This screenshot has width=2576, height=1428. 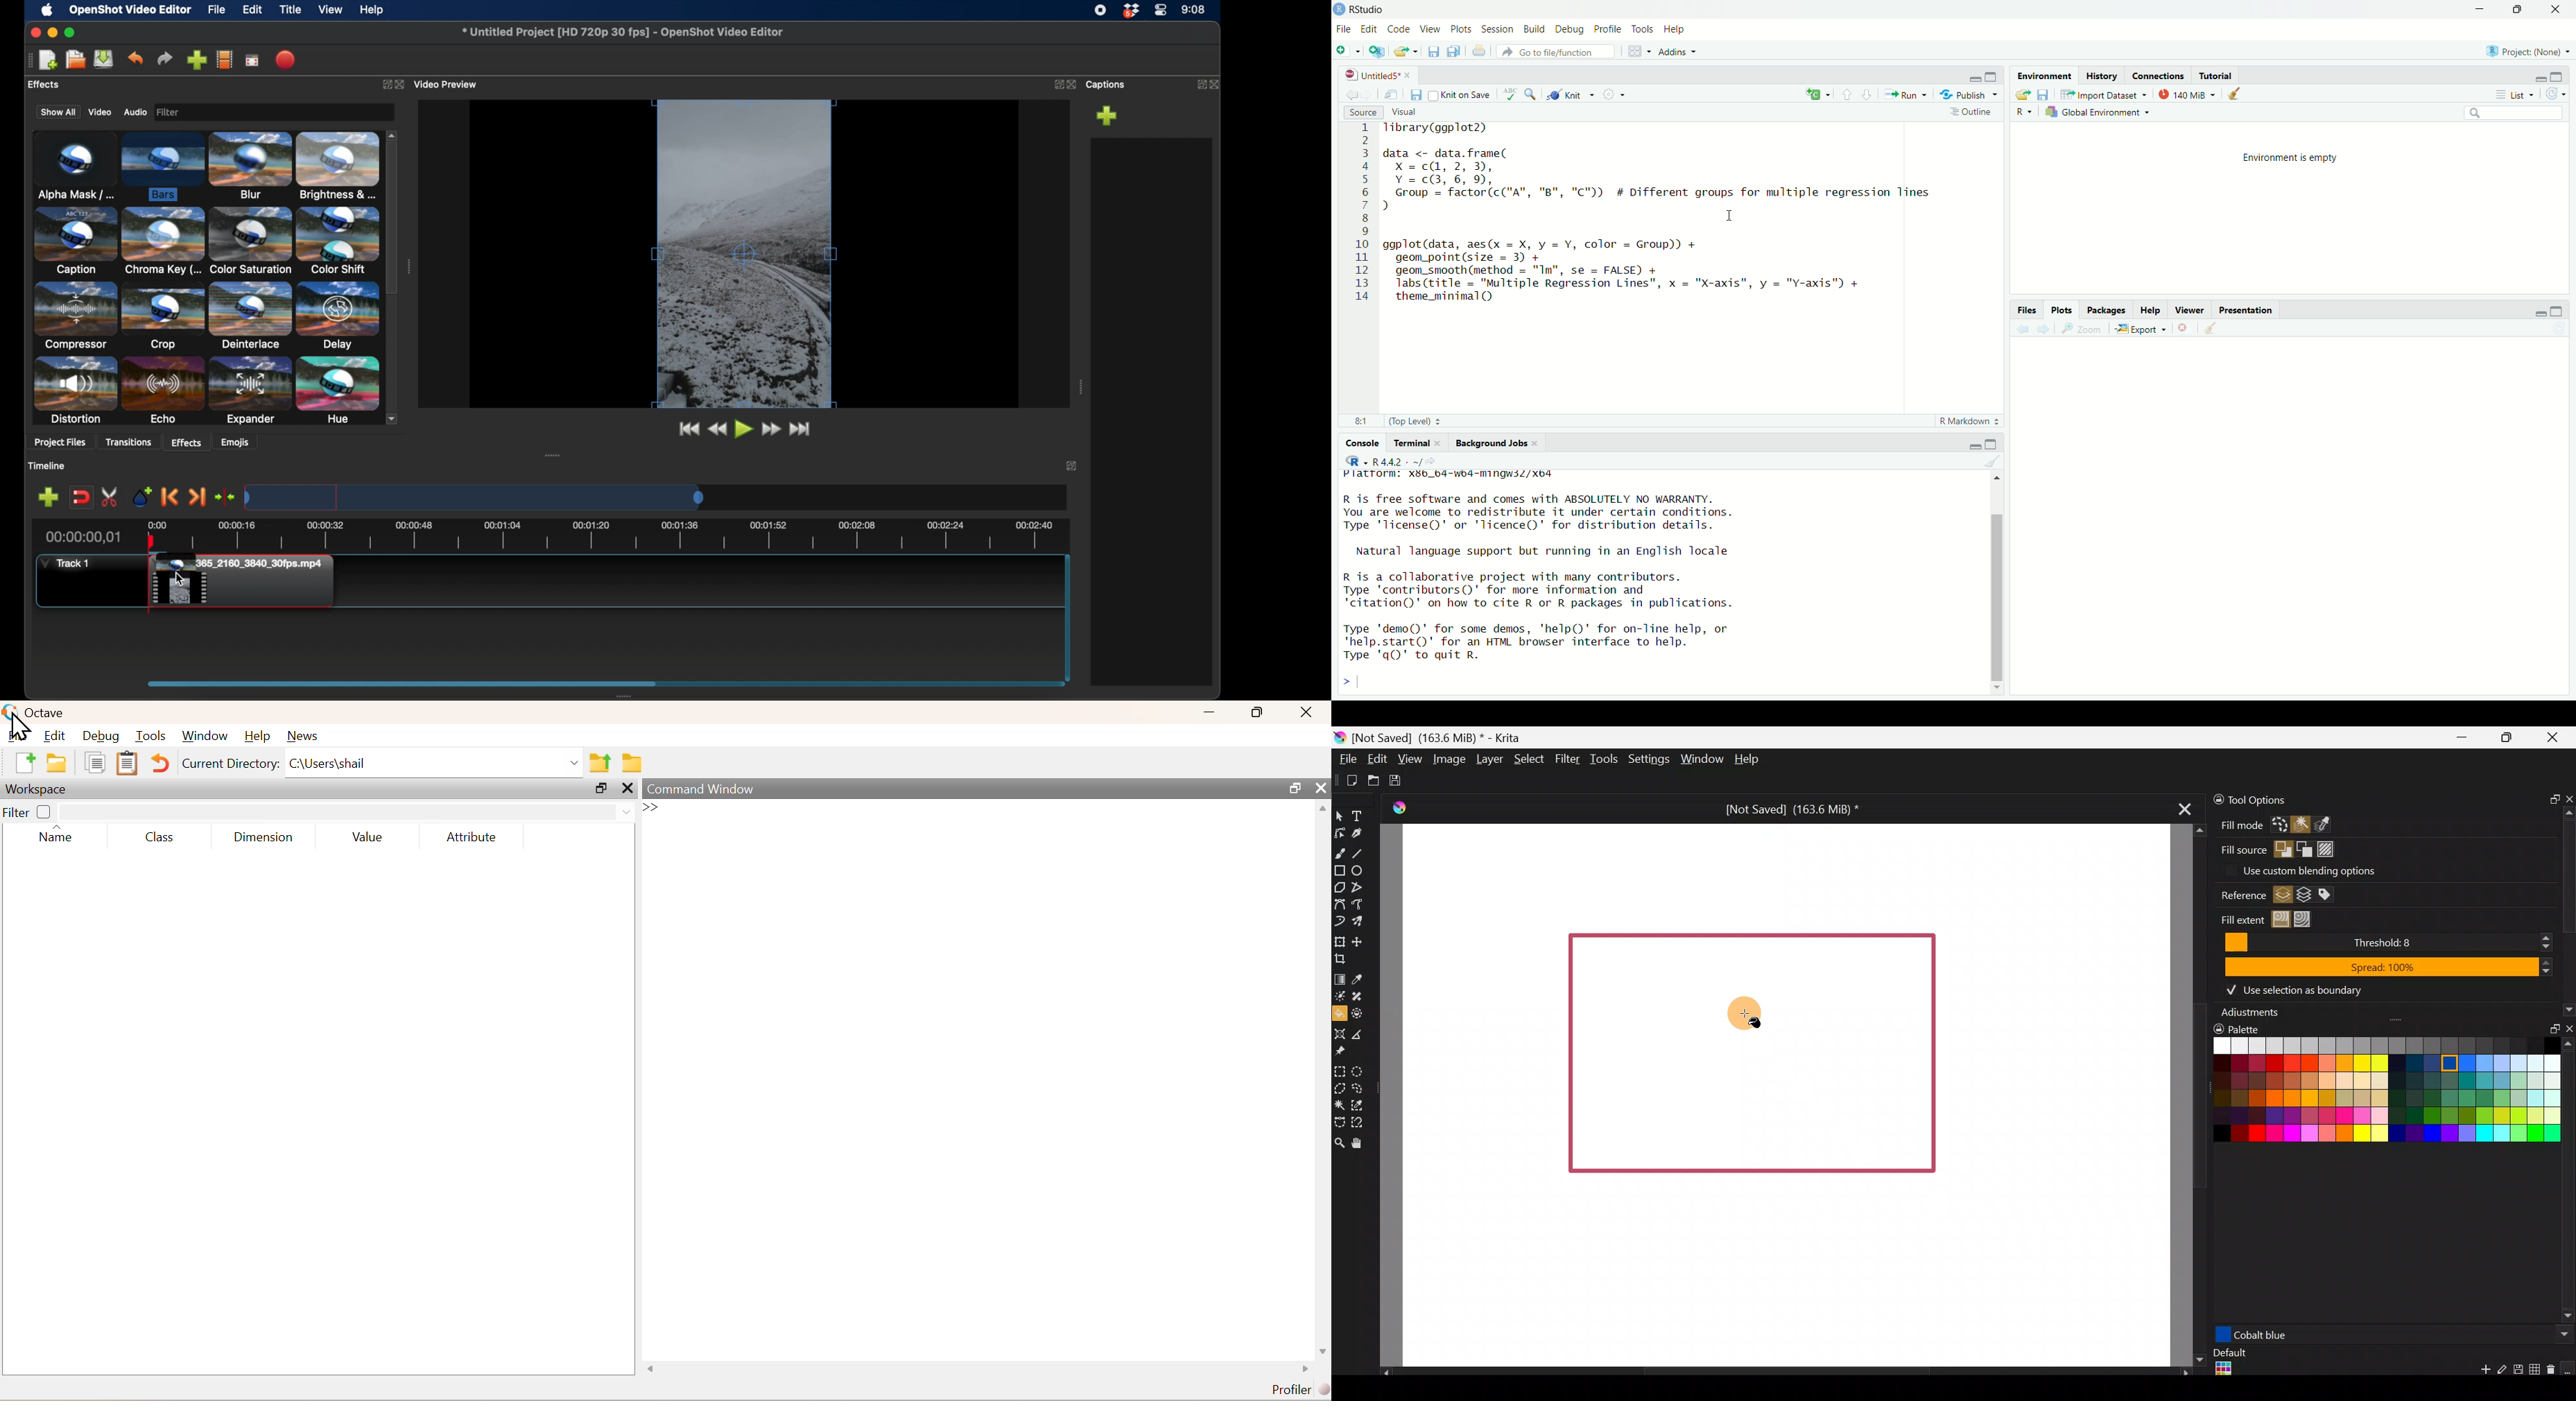 What do you see at coordinates (1393, 95) in the screenshot?
I see `move` at bounding box center [1393, 95].